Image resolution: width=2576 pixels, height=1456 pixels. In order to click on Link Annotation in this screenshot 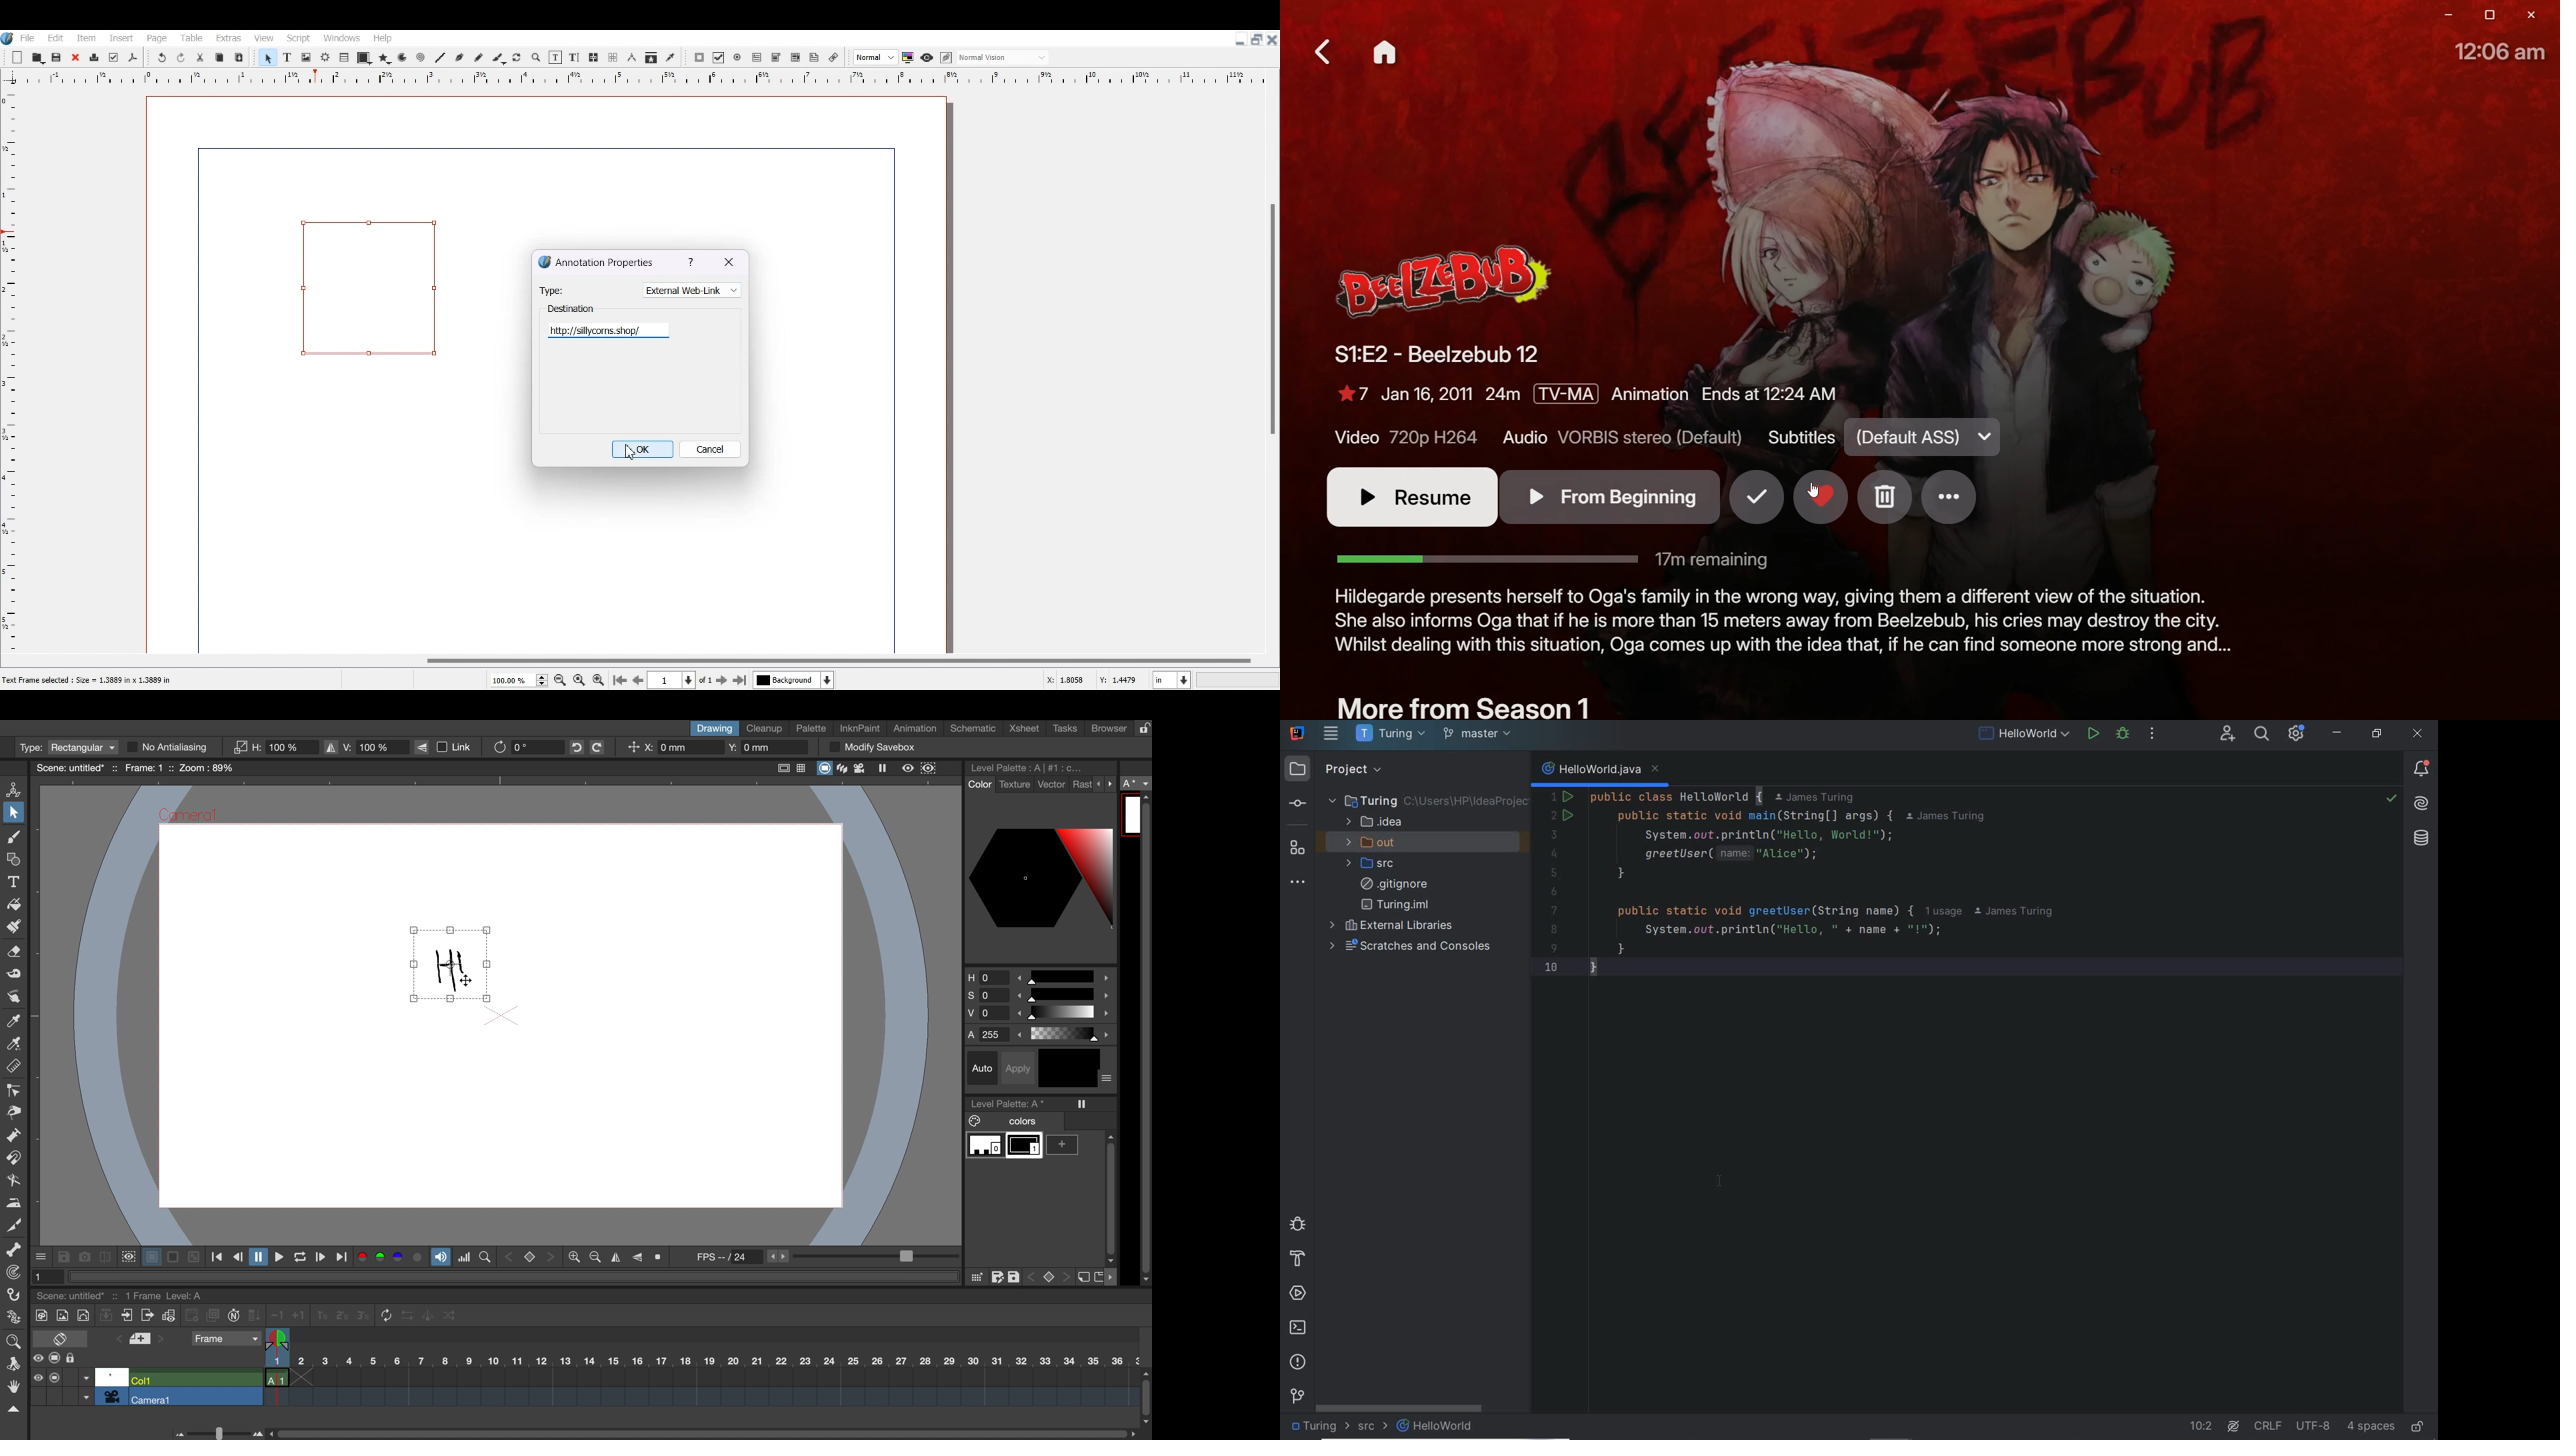, I will do `click(833, 56)`.